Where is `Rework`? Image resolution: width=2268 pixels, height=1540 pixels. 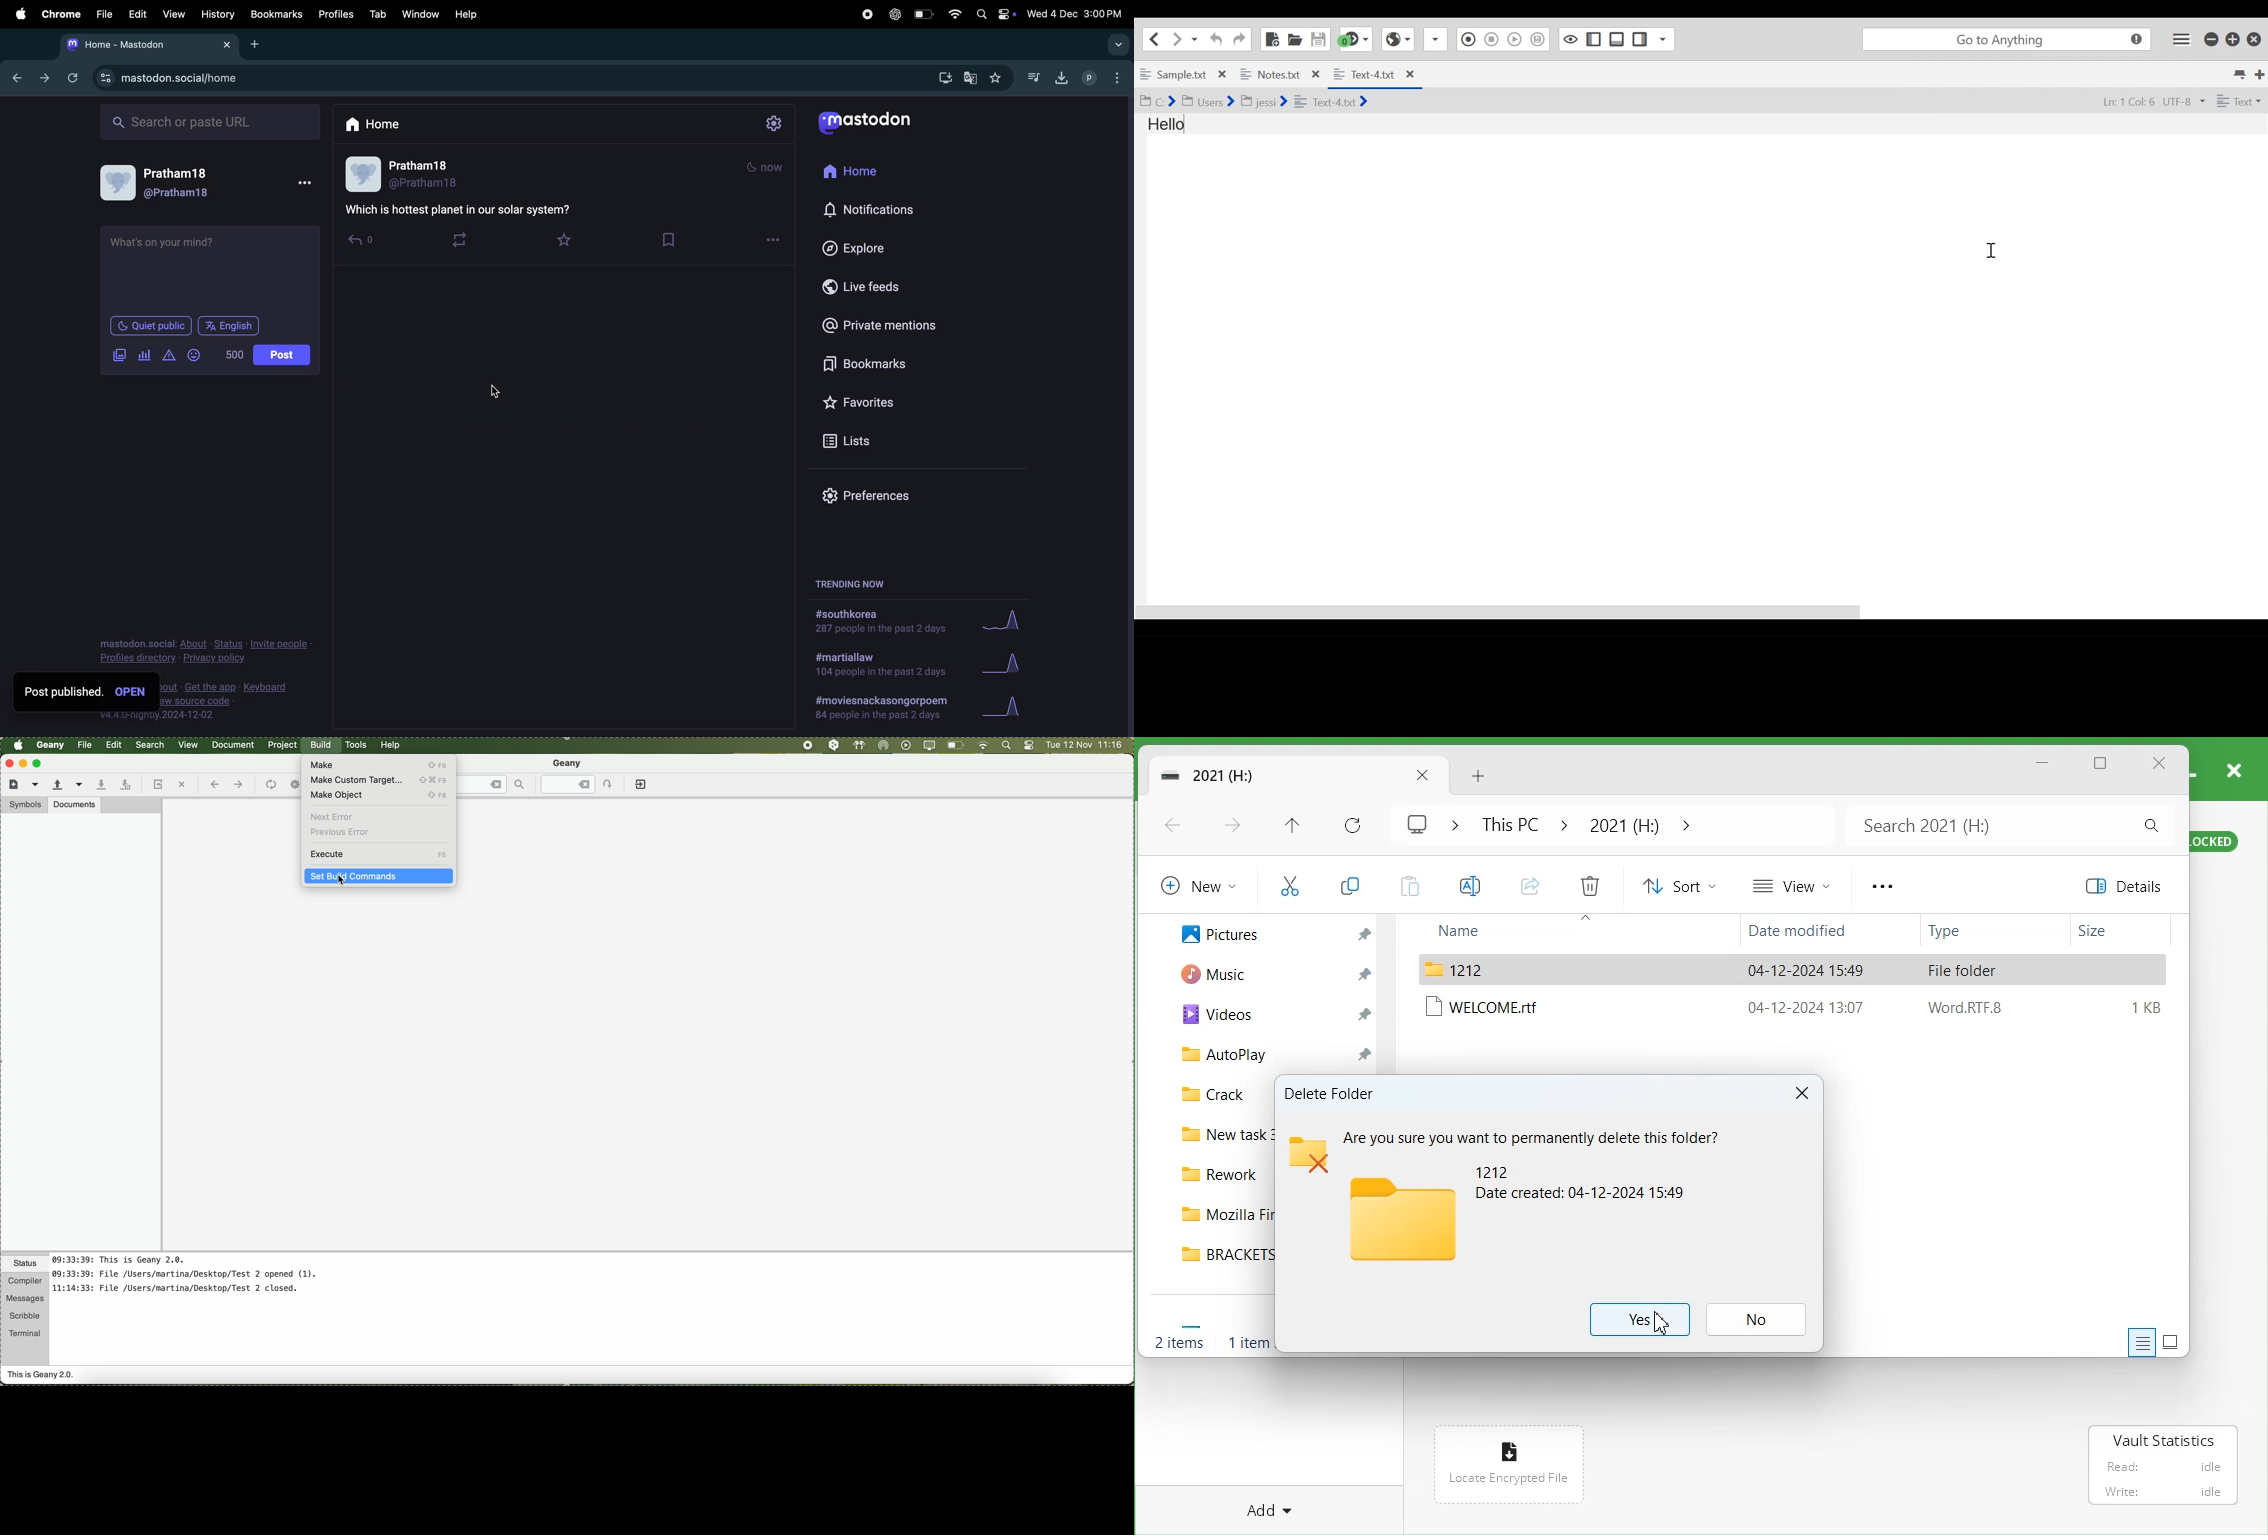
Rework is located at coordinates (1220, 1174).